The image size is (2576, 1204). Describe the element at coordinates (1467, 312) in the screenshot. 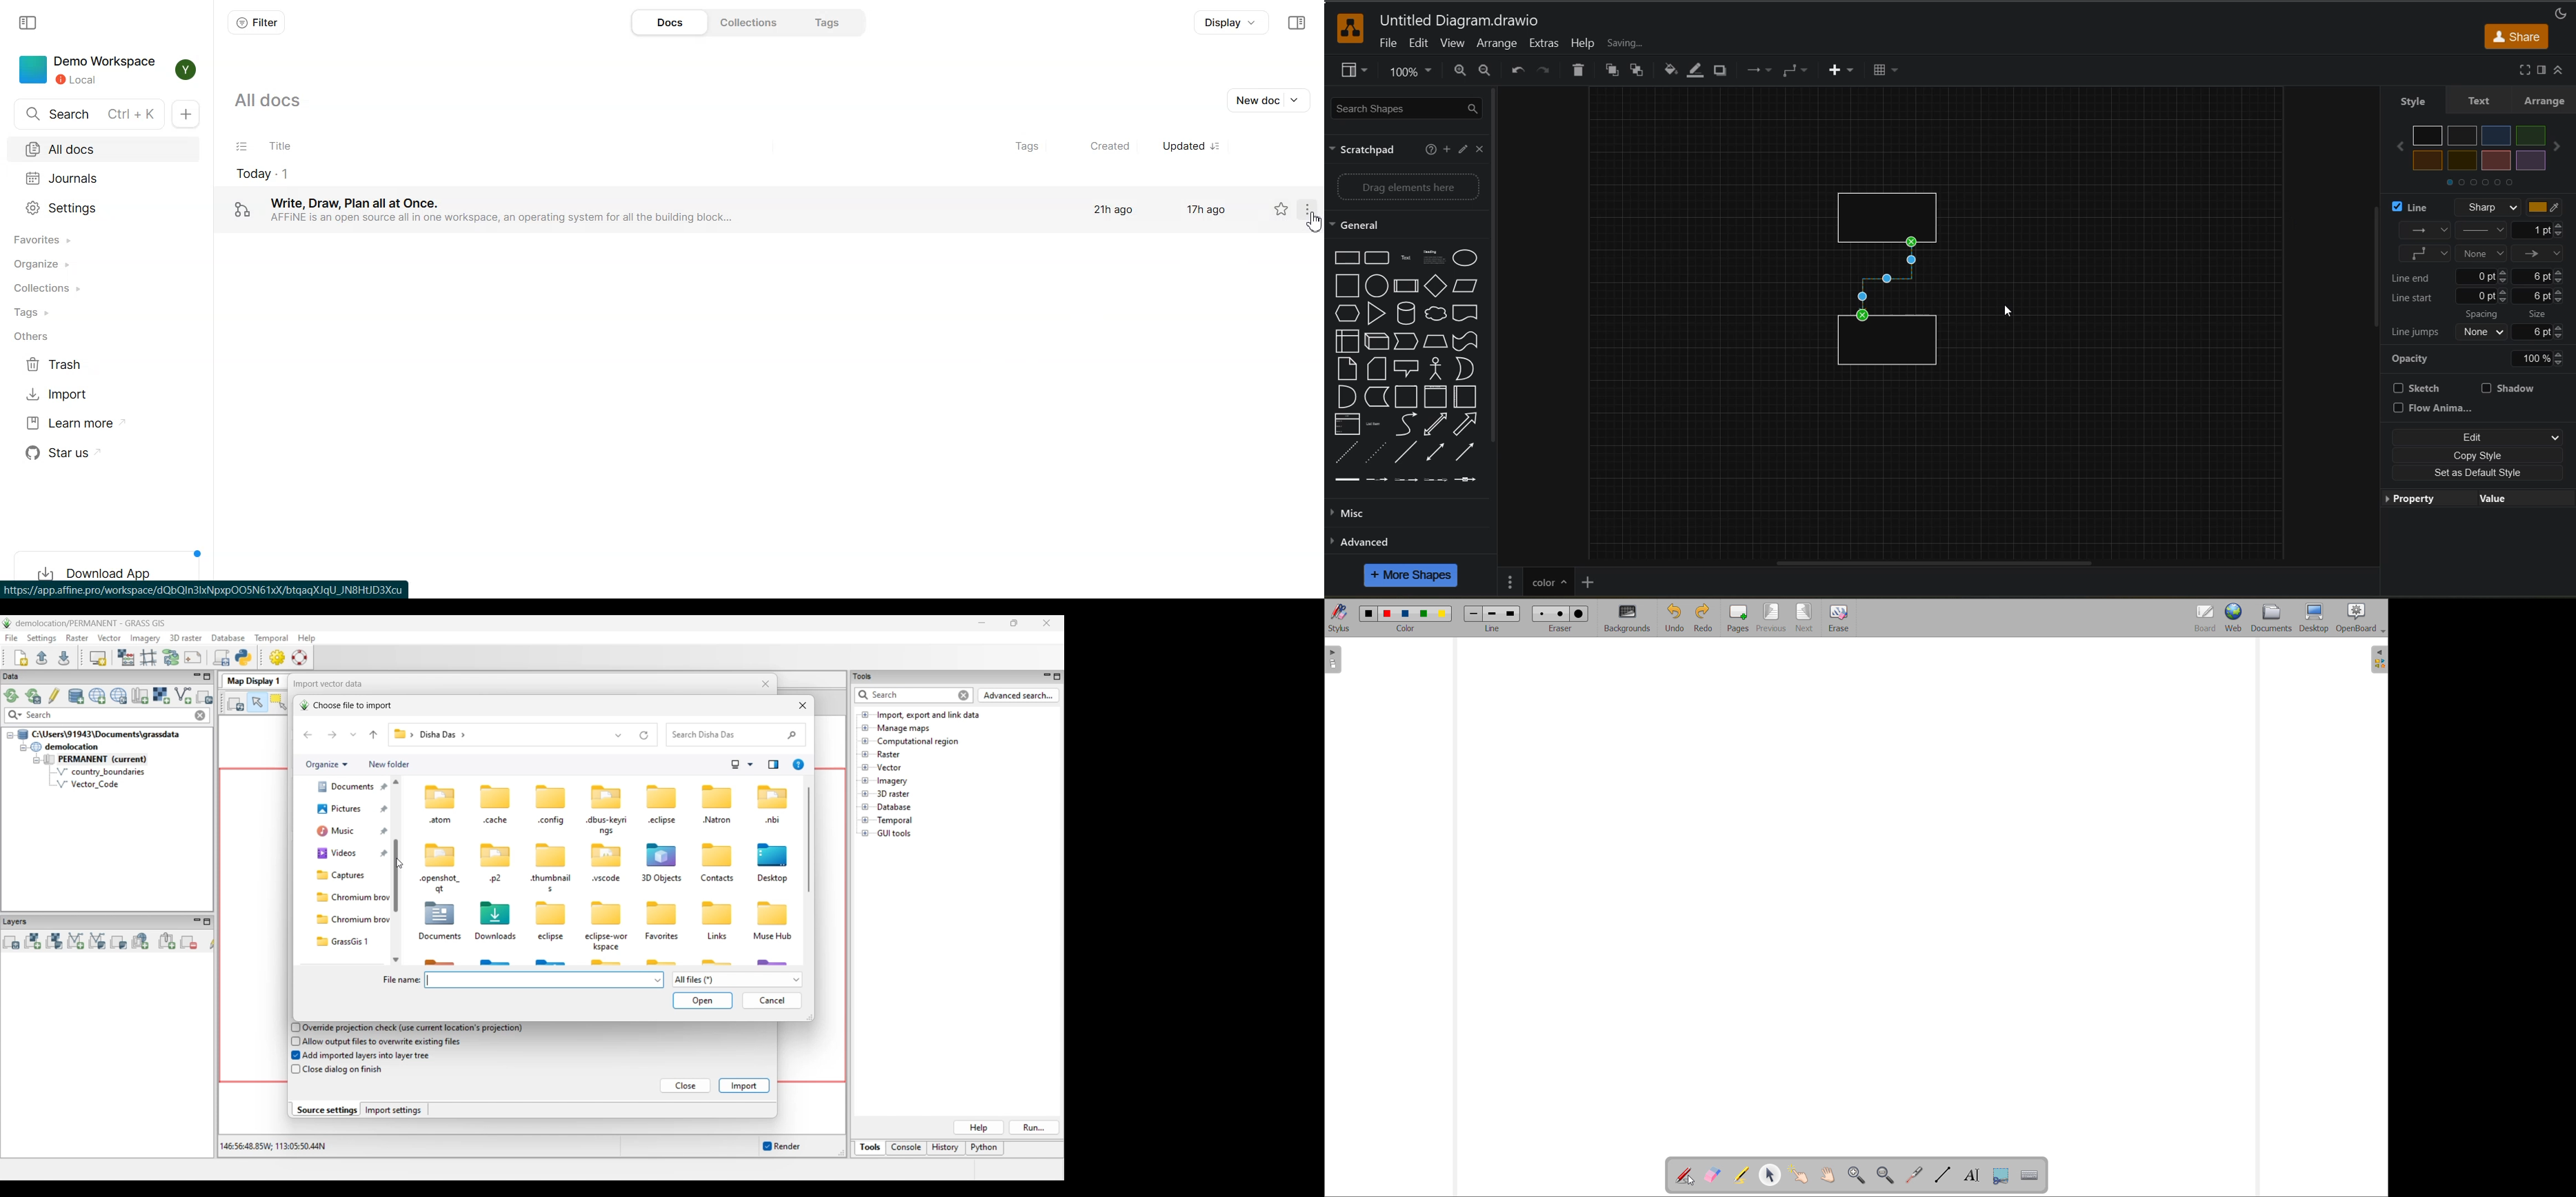

I see `Document` at that location.